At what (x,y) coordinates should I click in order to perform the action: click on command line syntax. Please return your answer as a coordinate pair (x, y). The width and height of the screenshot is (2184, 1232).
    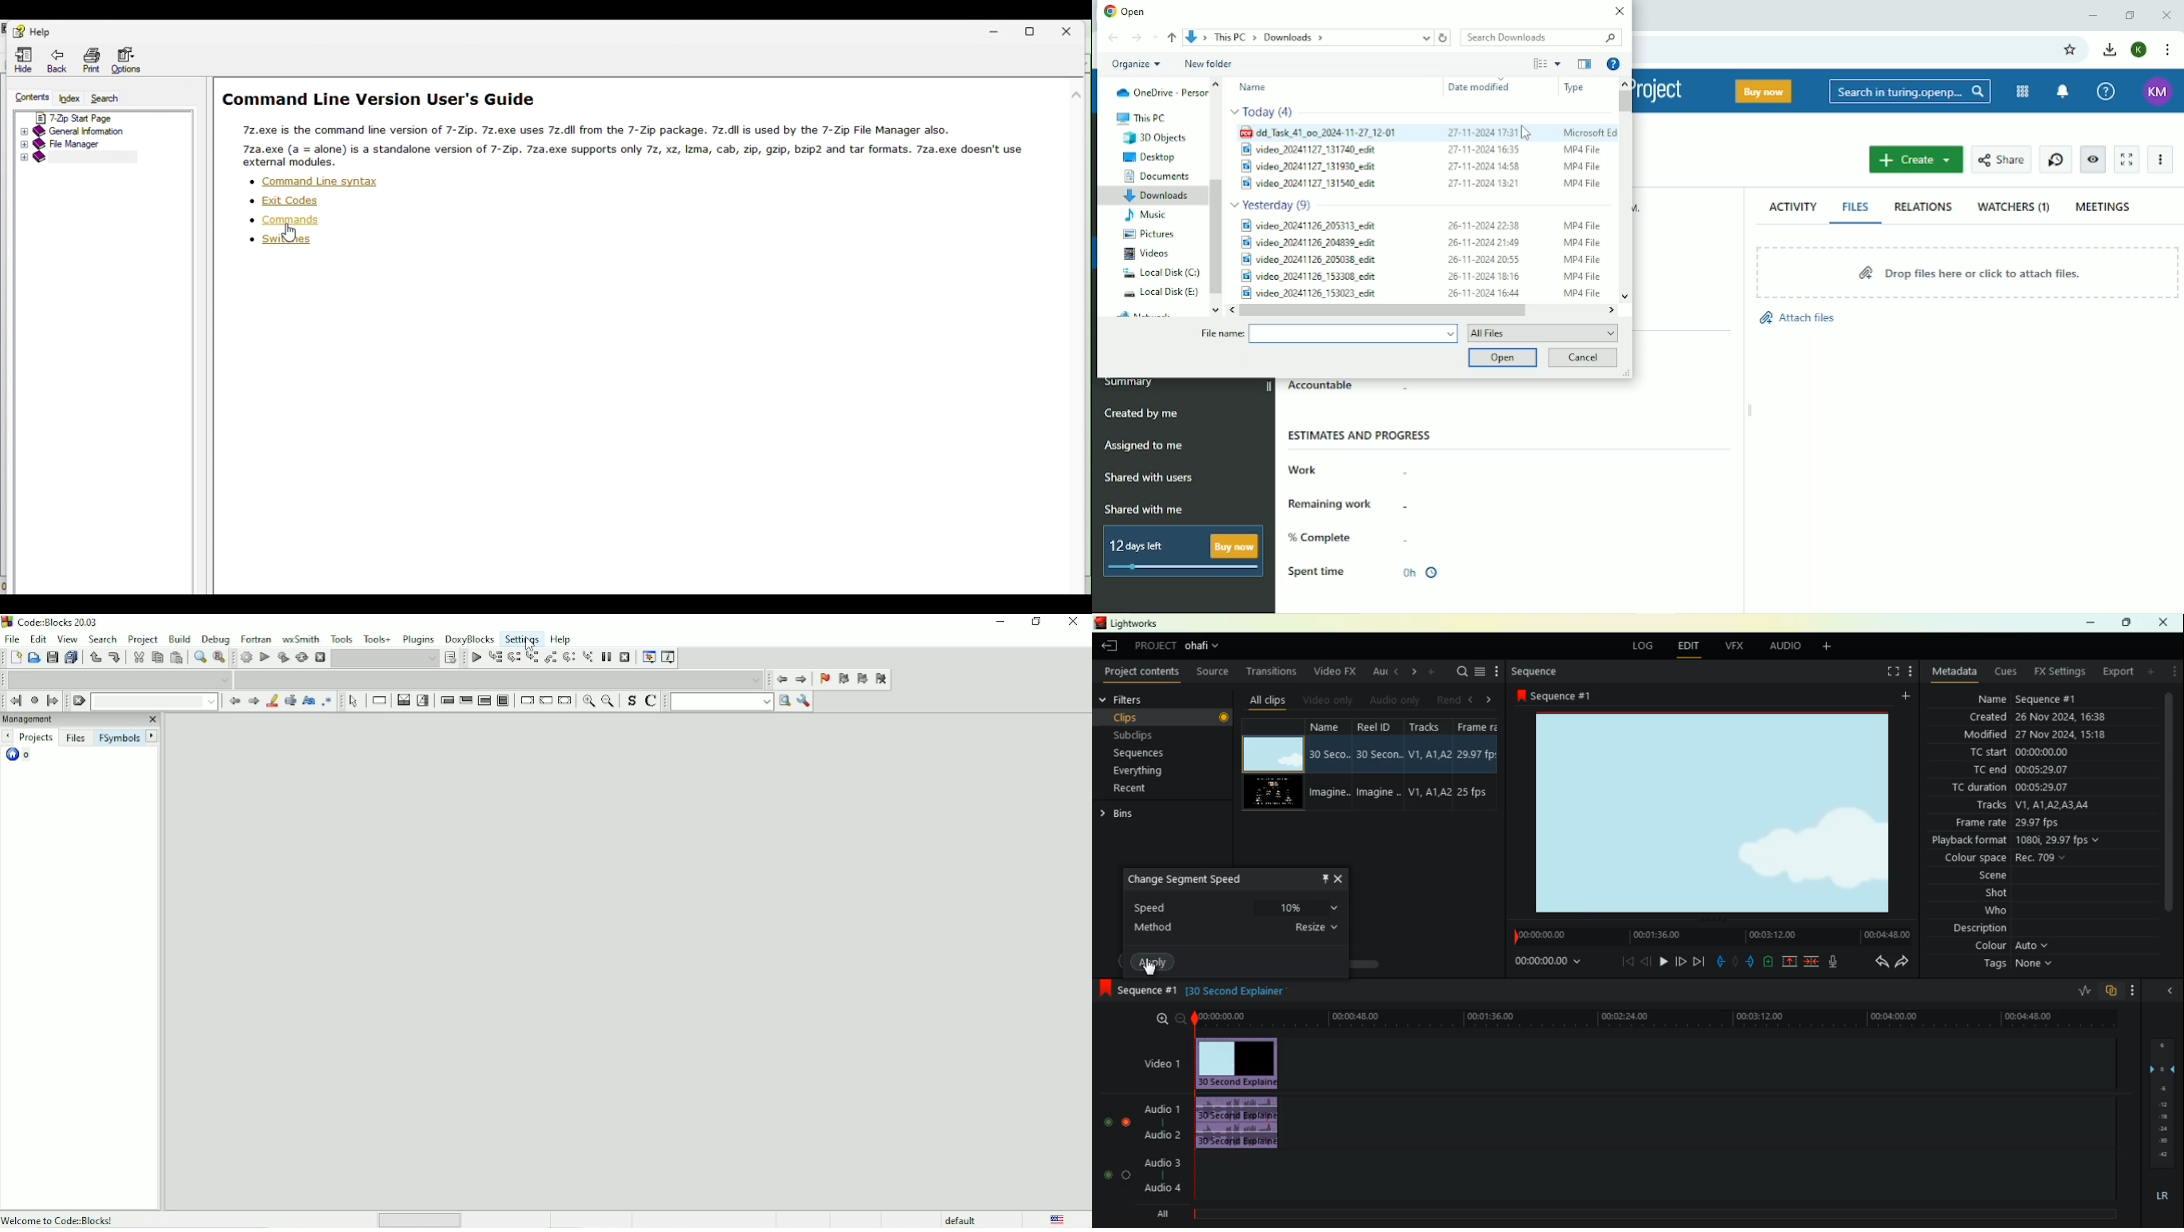
    Looking at the image, I should click on (315, 181).